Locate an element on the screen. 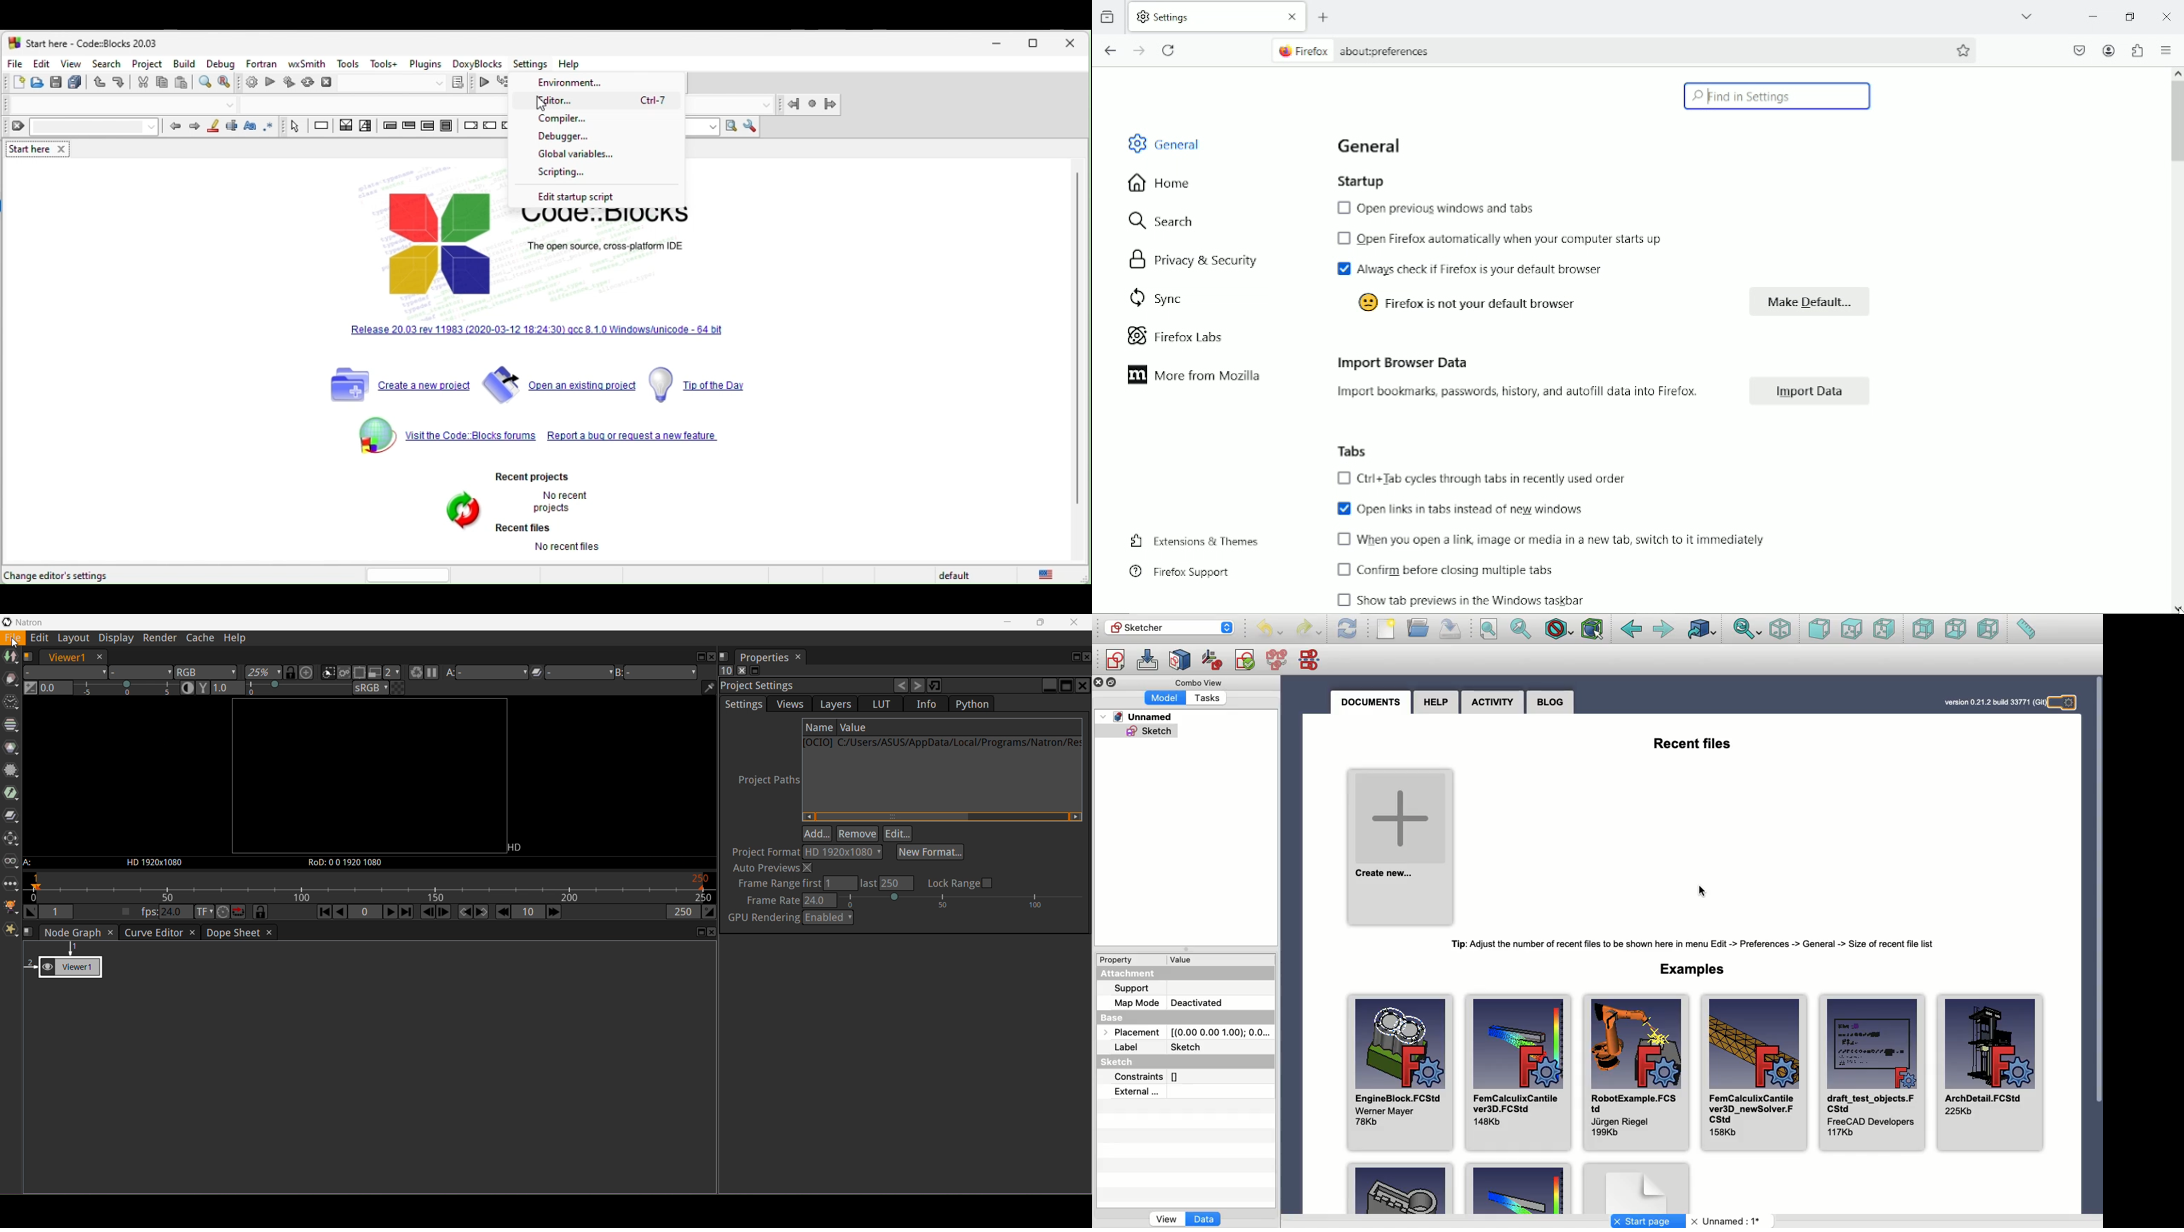 Image resolution: width=2184 pixels, height=1232 pixels. Ctrl+Tab cycles through tabs in recently used order is located at coordinates (1486, 479).